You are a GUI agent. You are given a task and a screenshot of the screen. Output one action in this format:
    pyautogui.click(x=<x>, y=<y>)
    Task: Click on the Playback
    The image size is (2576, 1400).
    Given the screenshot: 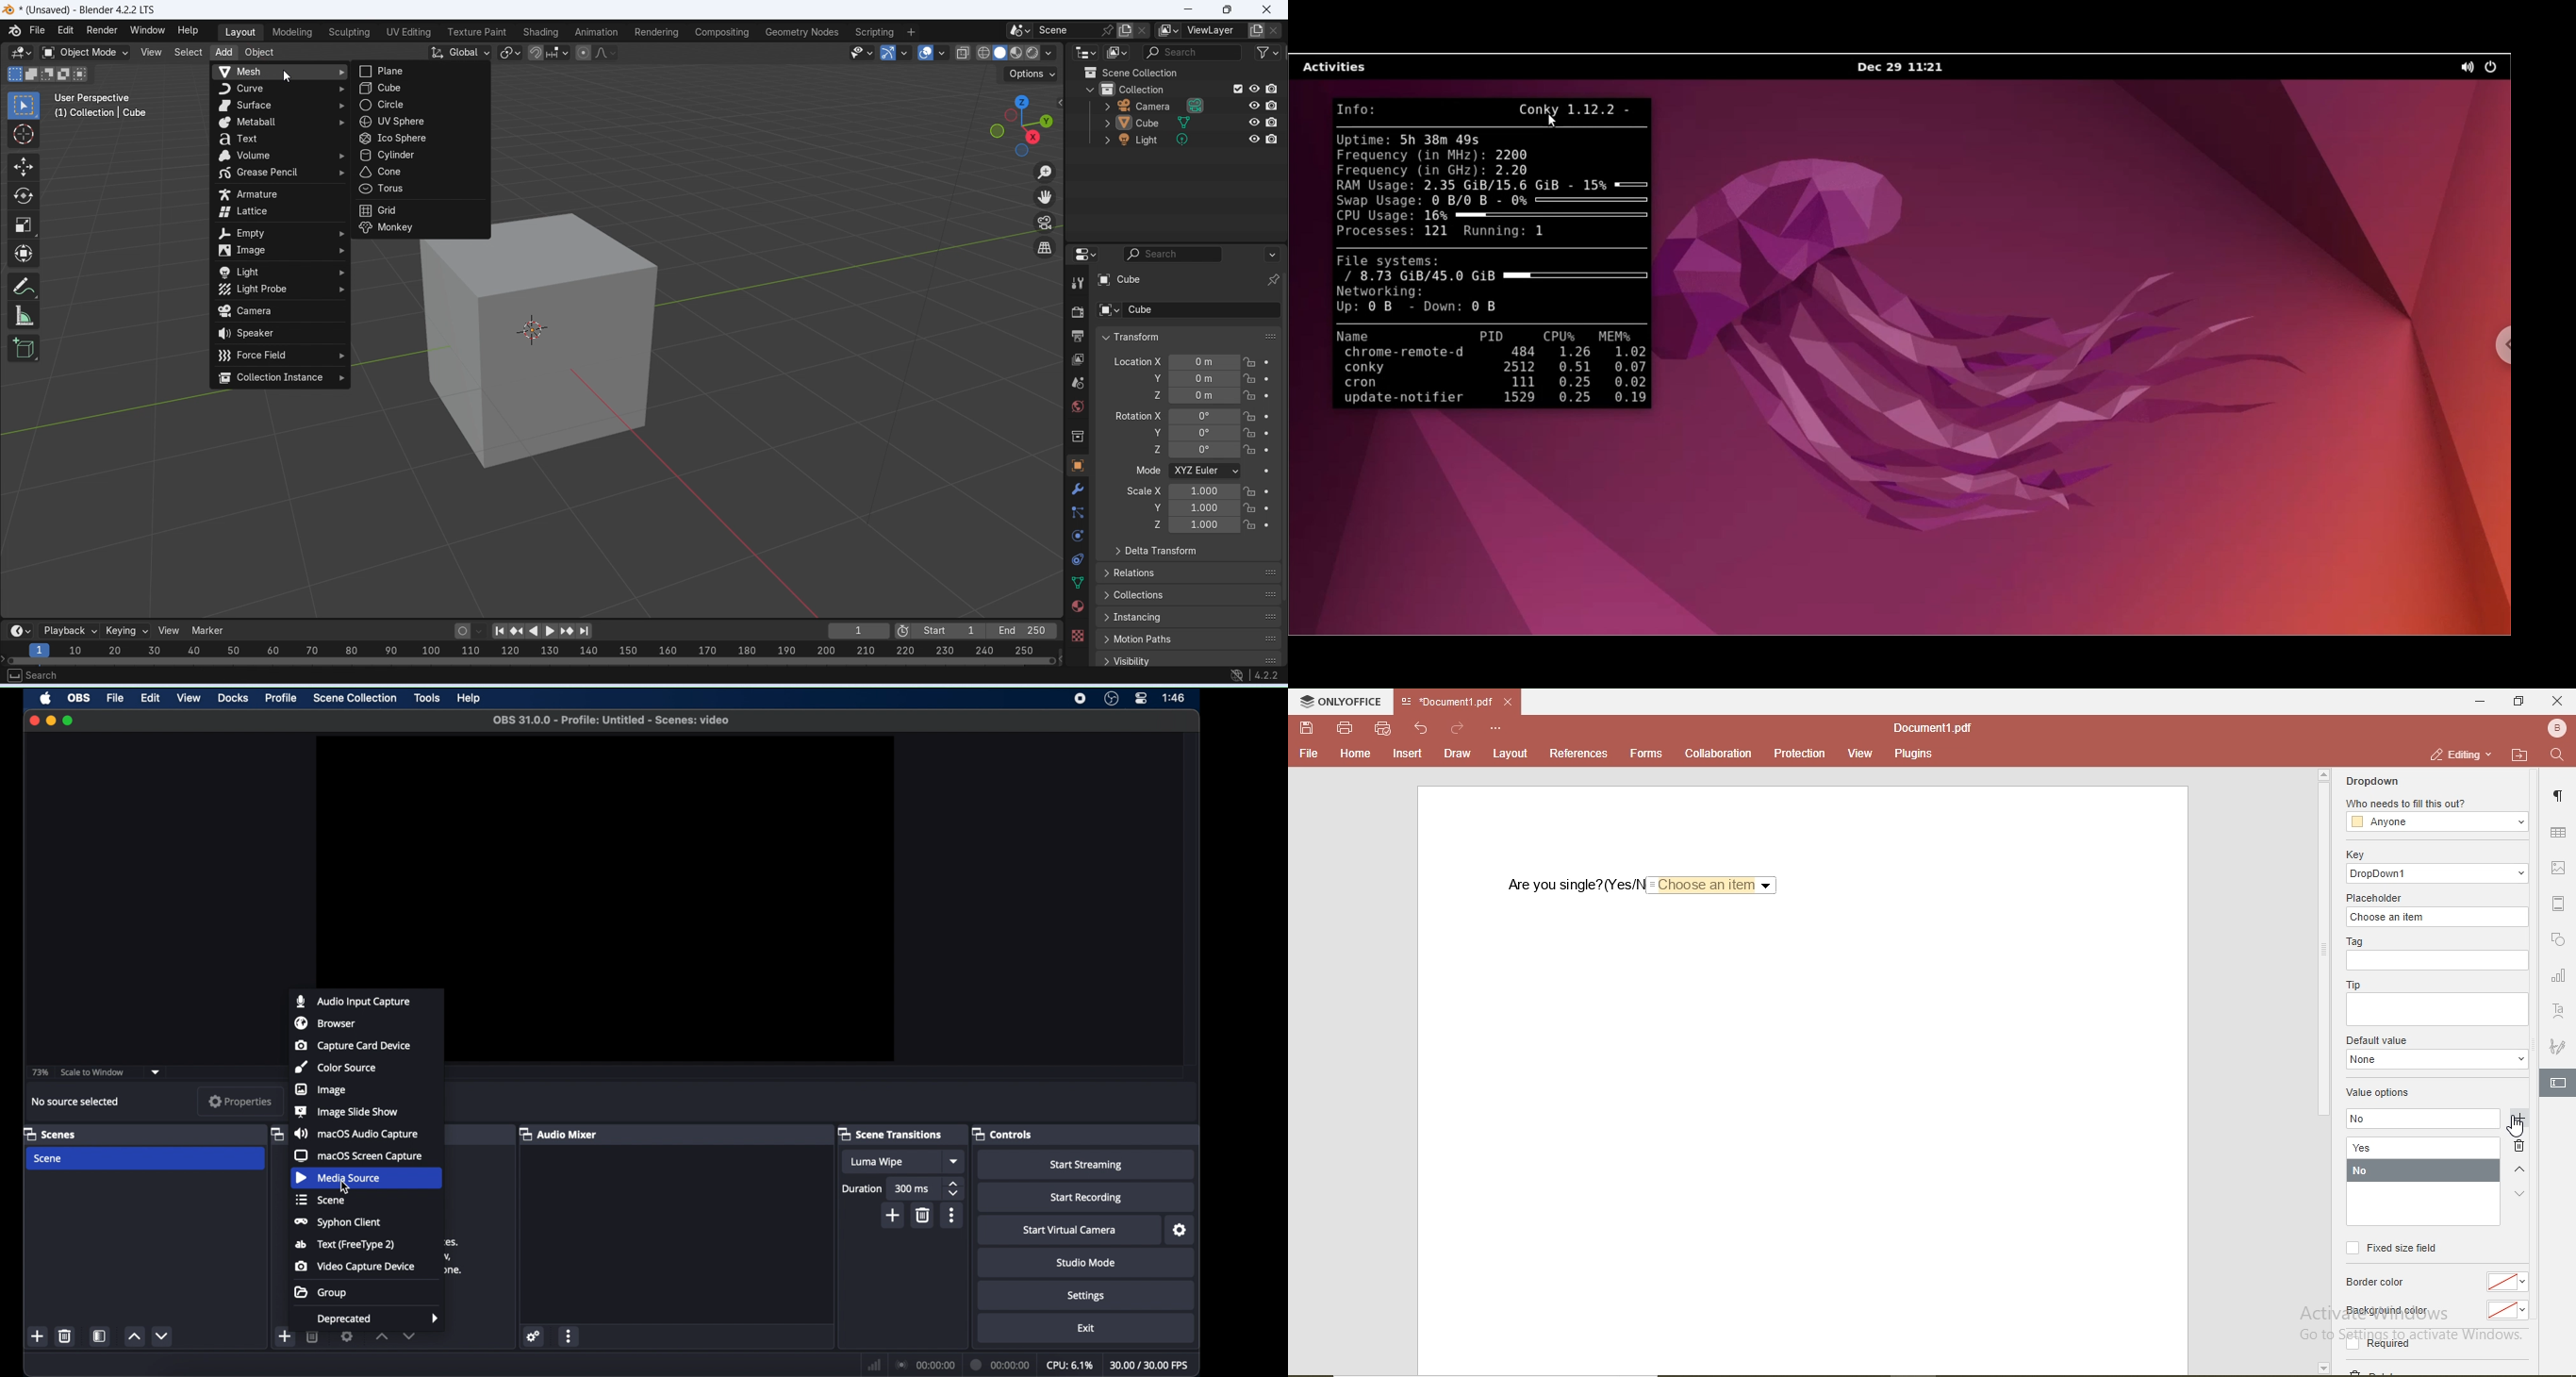 What is the action you would take?
    pyautogui.click(x=67, y=631)
    